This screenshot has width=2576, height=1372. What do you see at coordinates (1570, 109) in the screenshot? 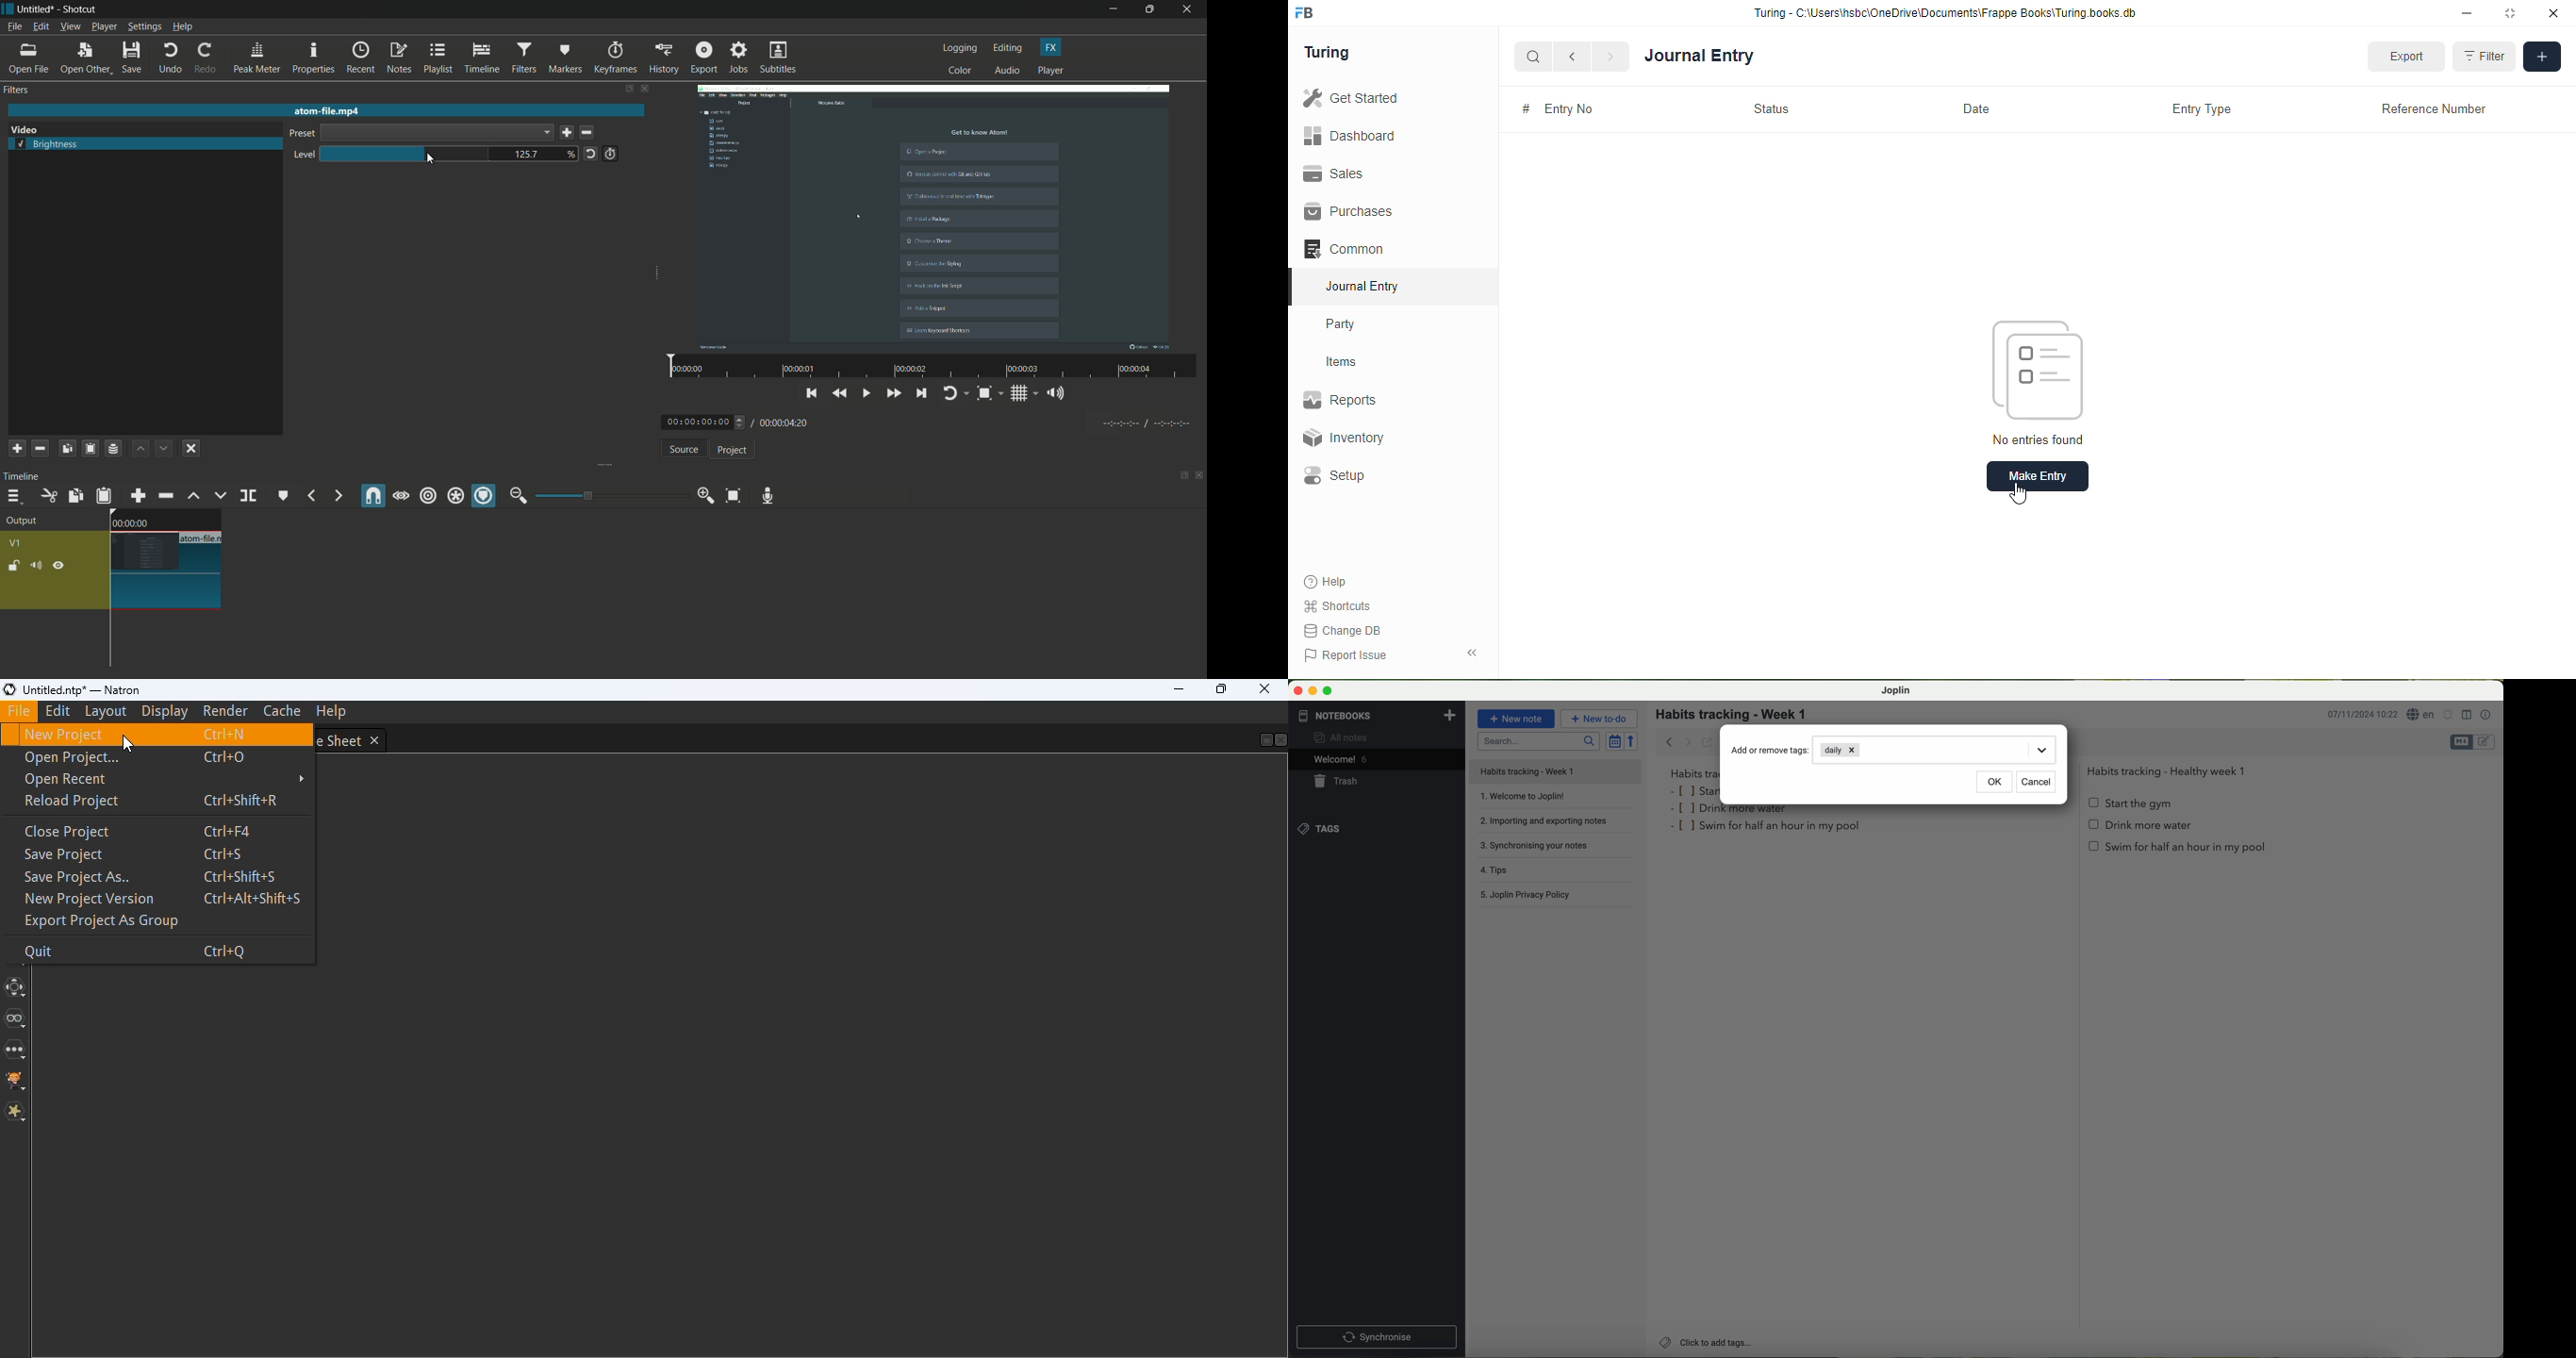
I see `entry no` at bounding box center [1570, 109].